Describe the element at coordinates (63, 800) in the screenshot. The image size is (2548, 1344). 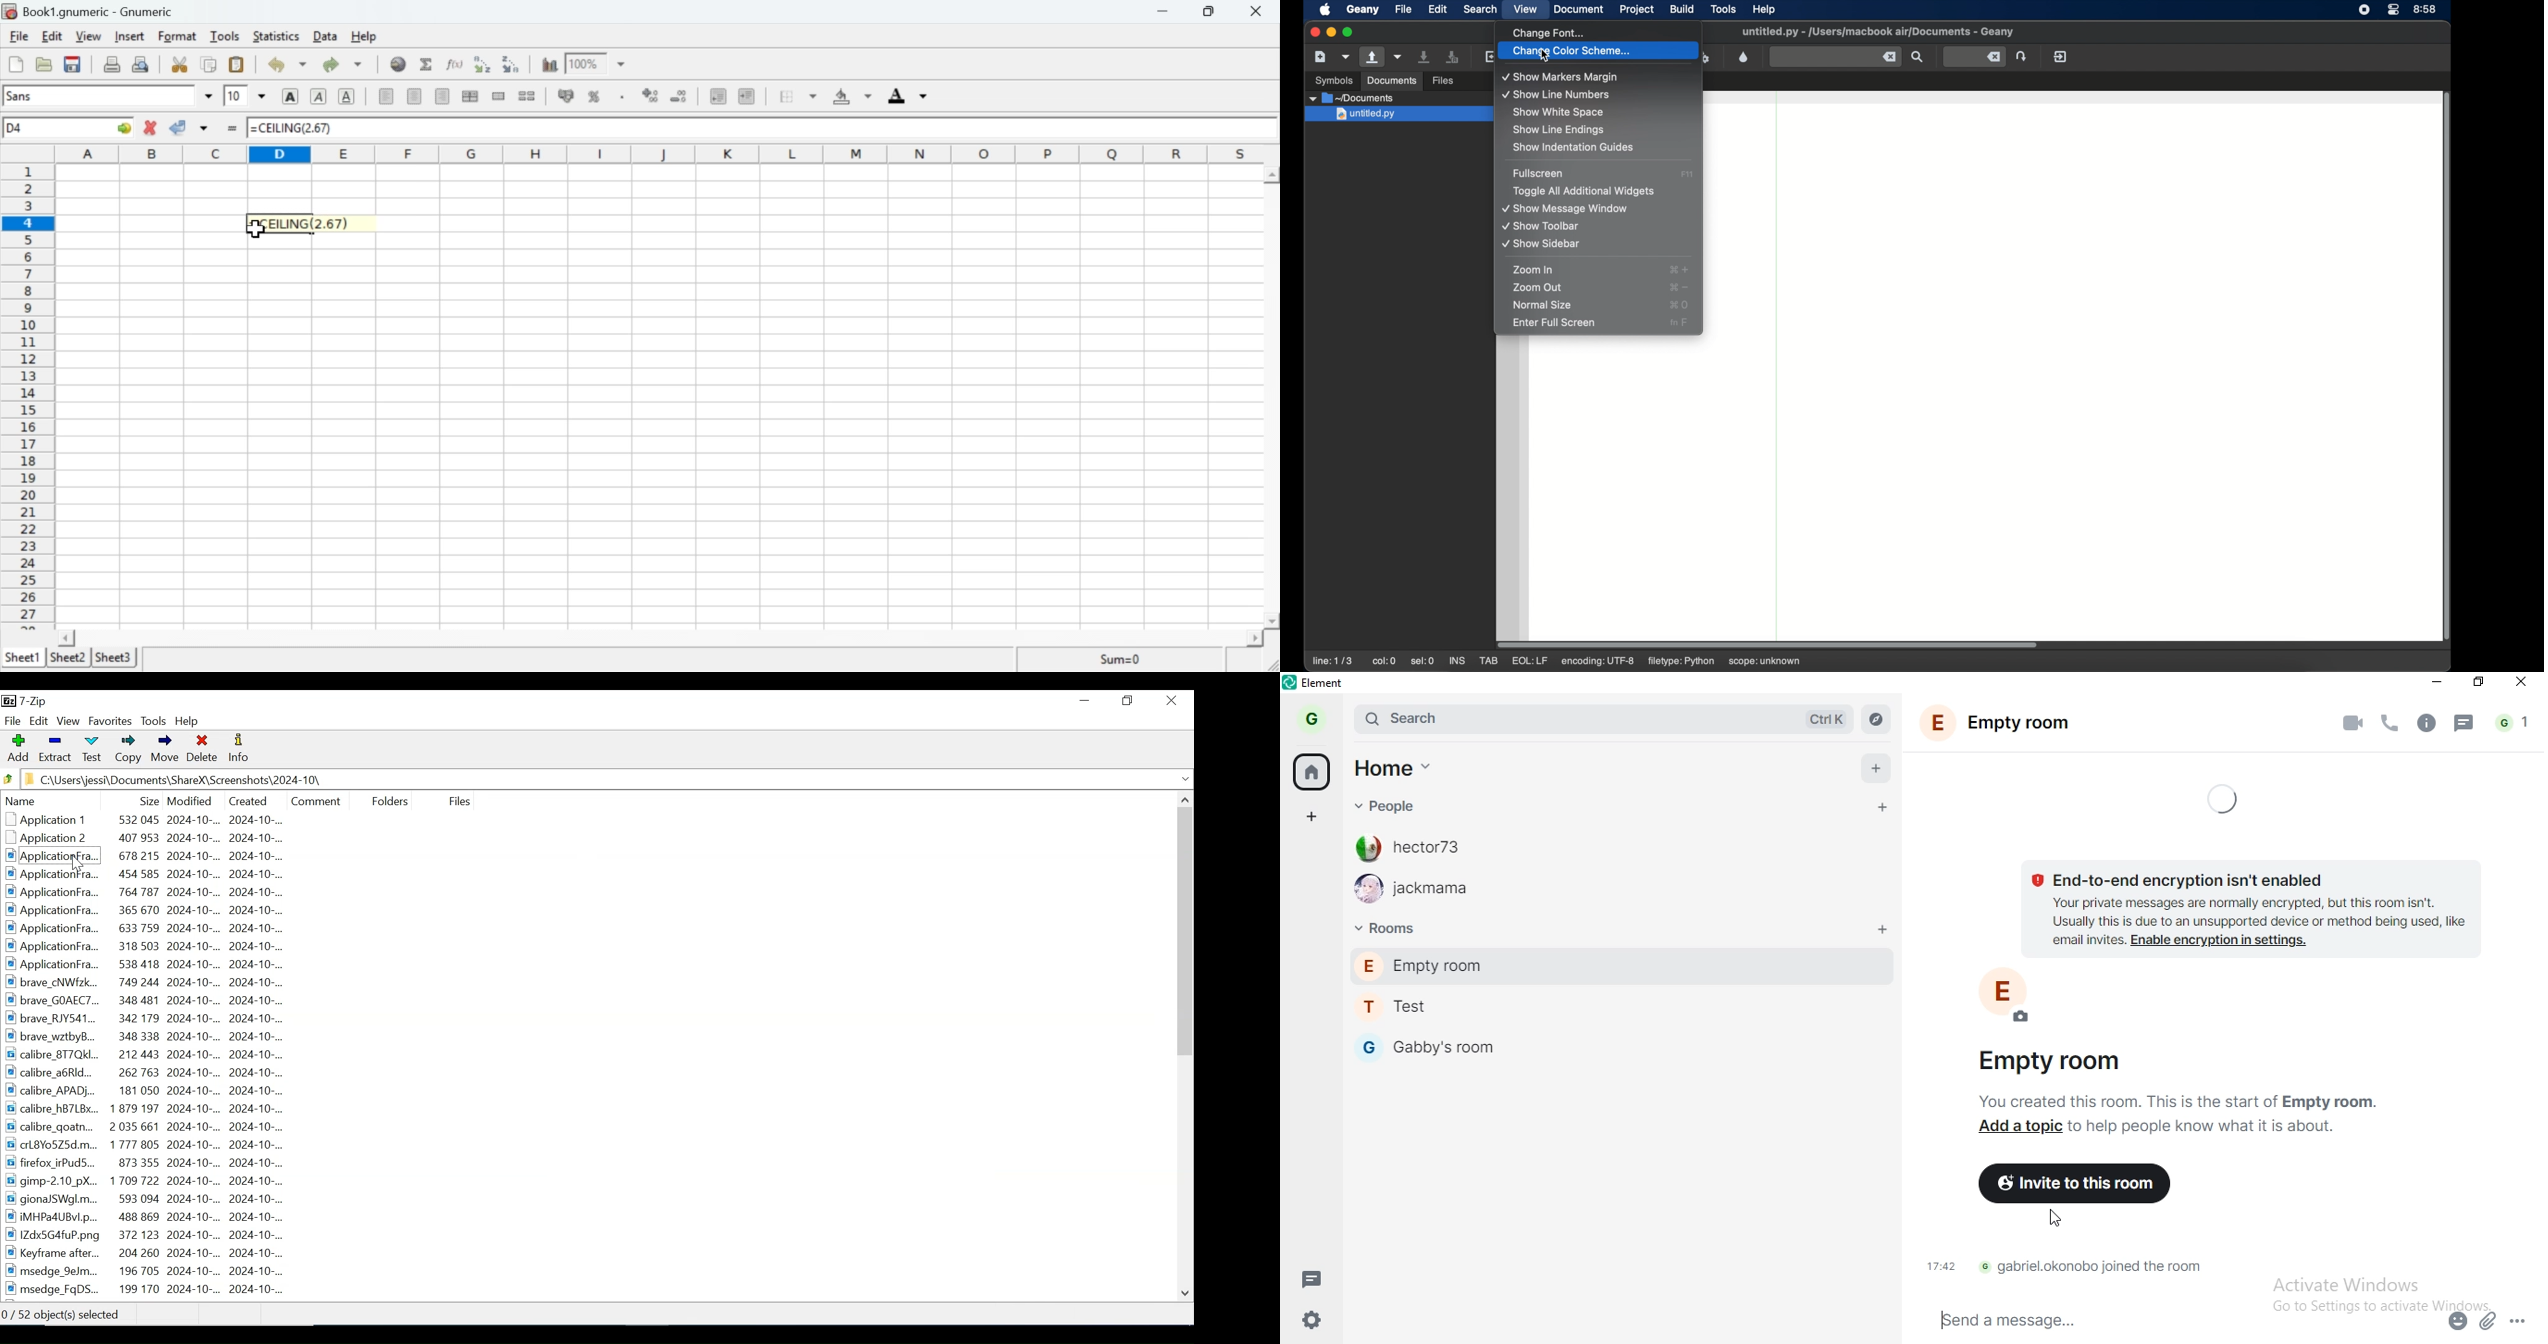
I see `Name` at that location.